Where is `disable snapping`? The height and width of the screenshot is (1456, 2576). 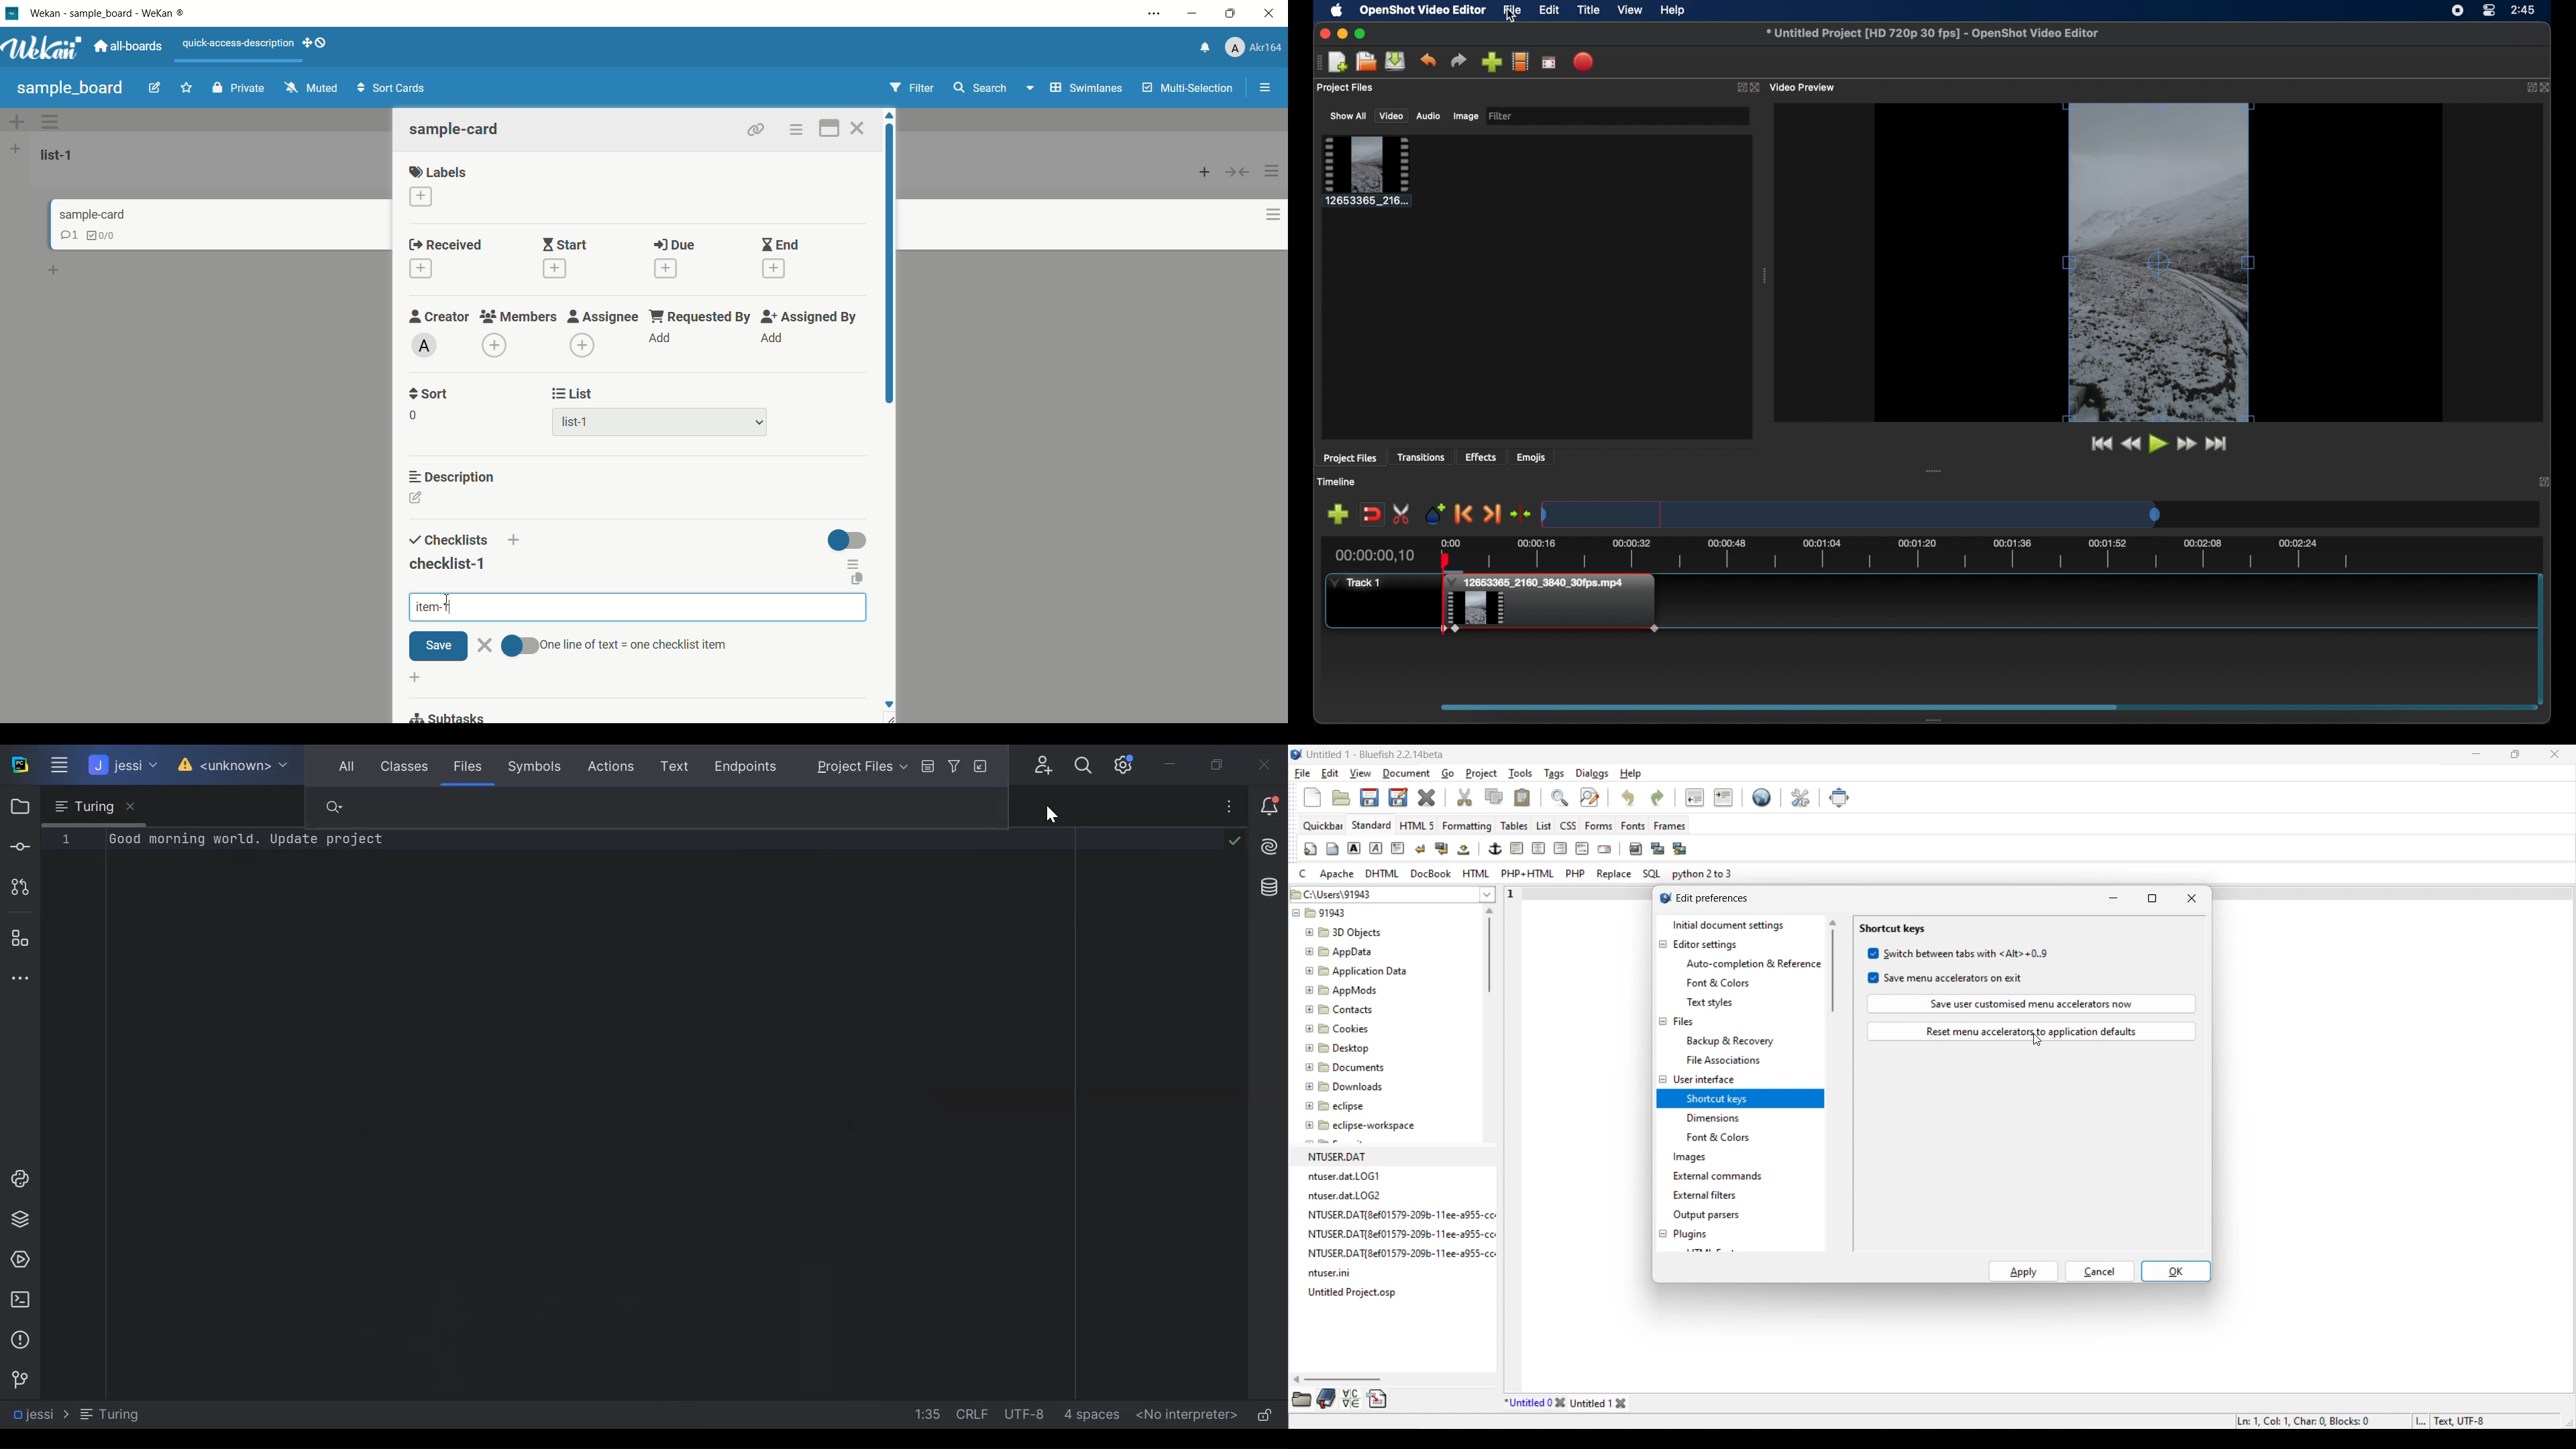 disable snapping is located at coordinates (1372, 514).